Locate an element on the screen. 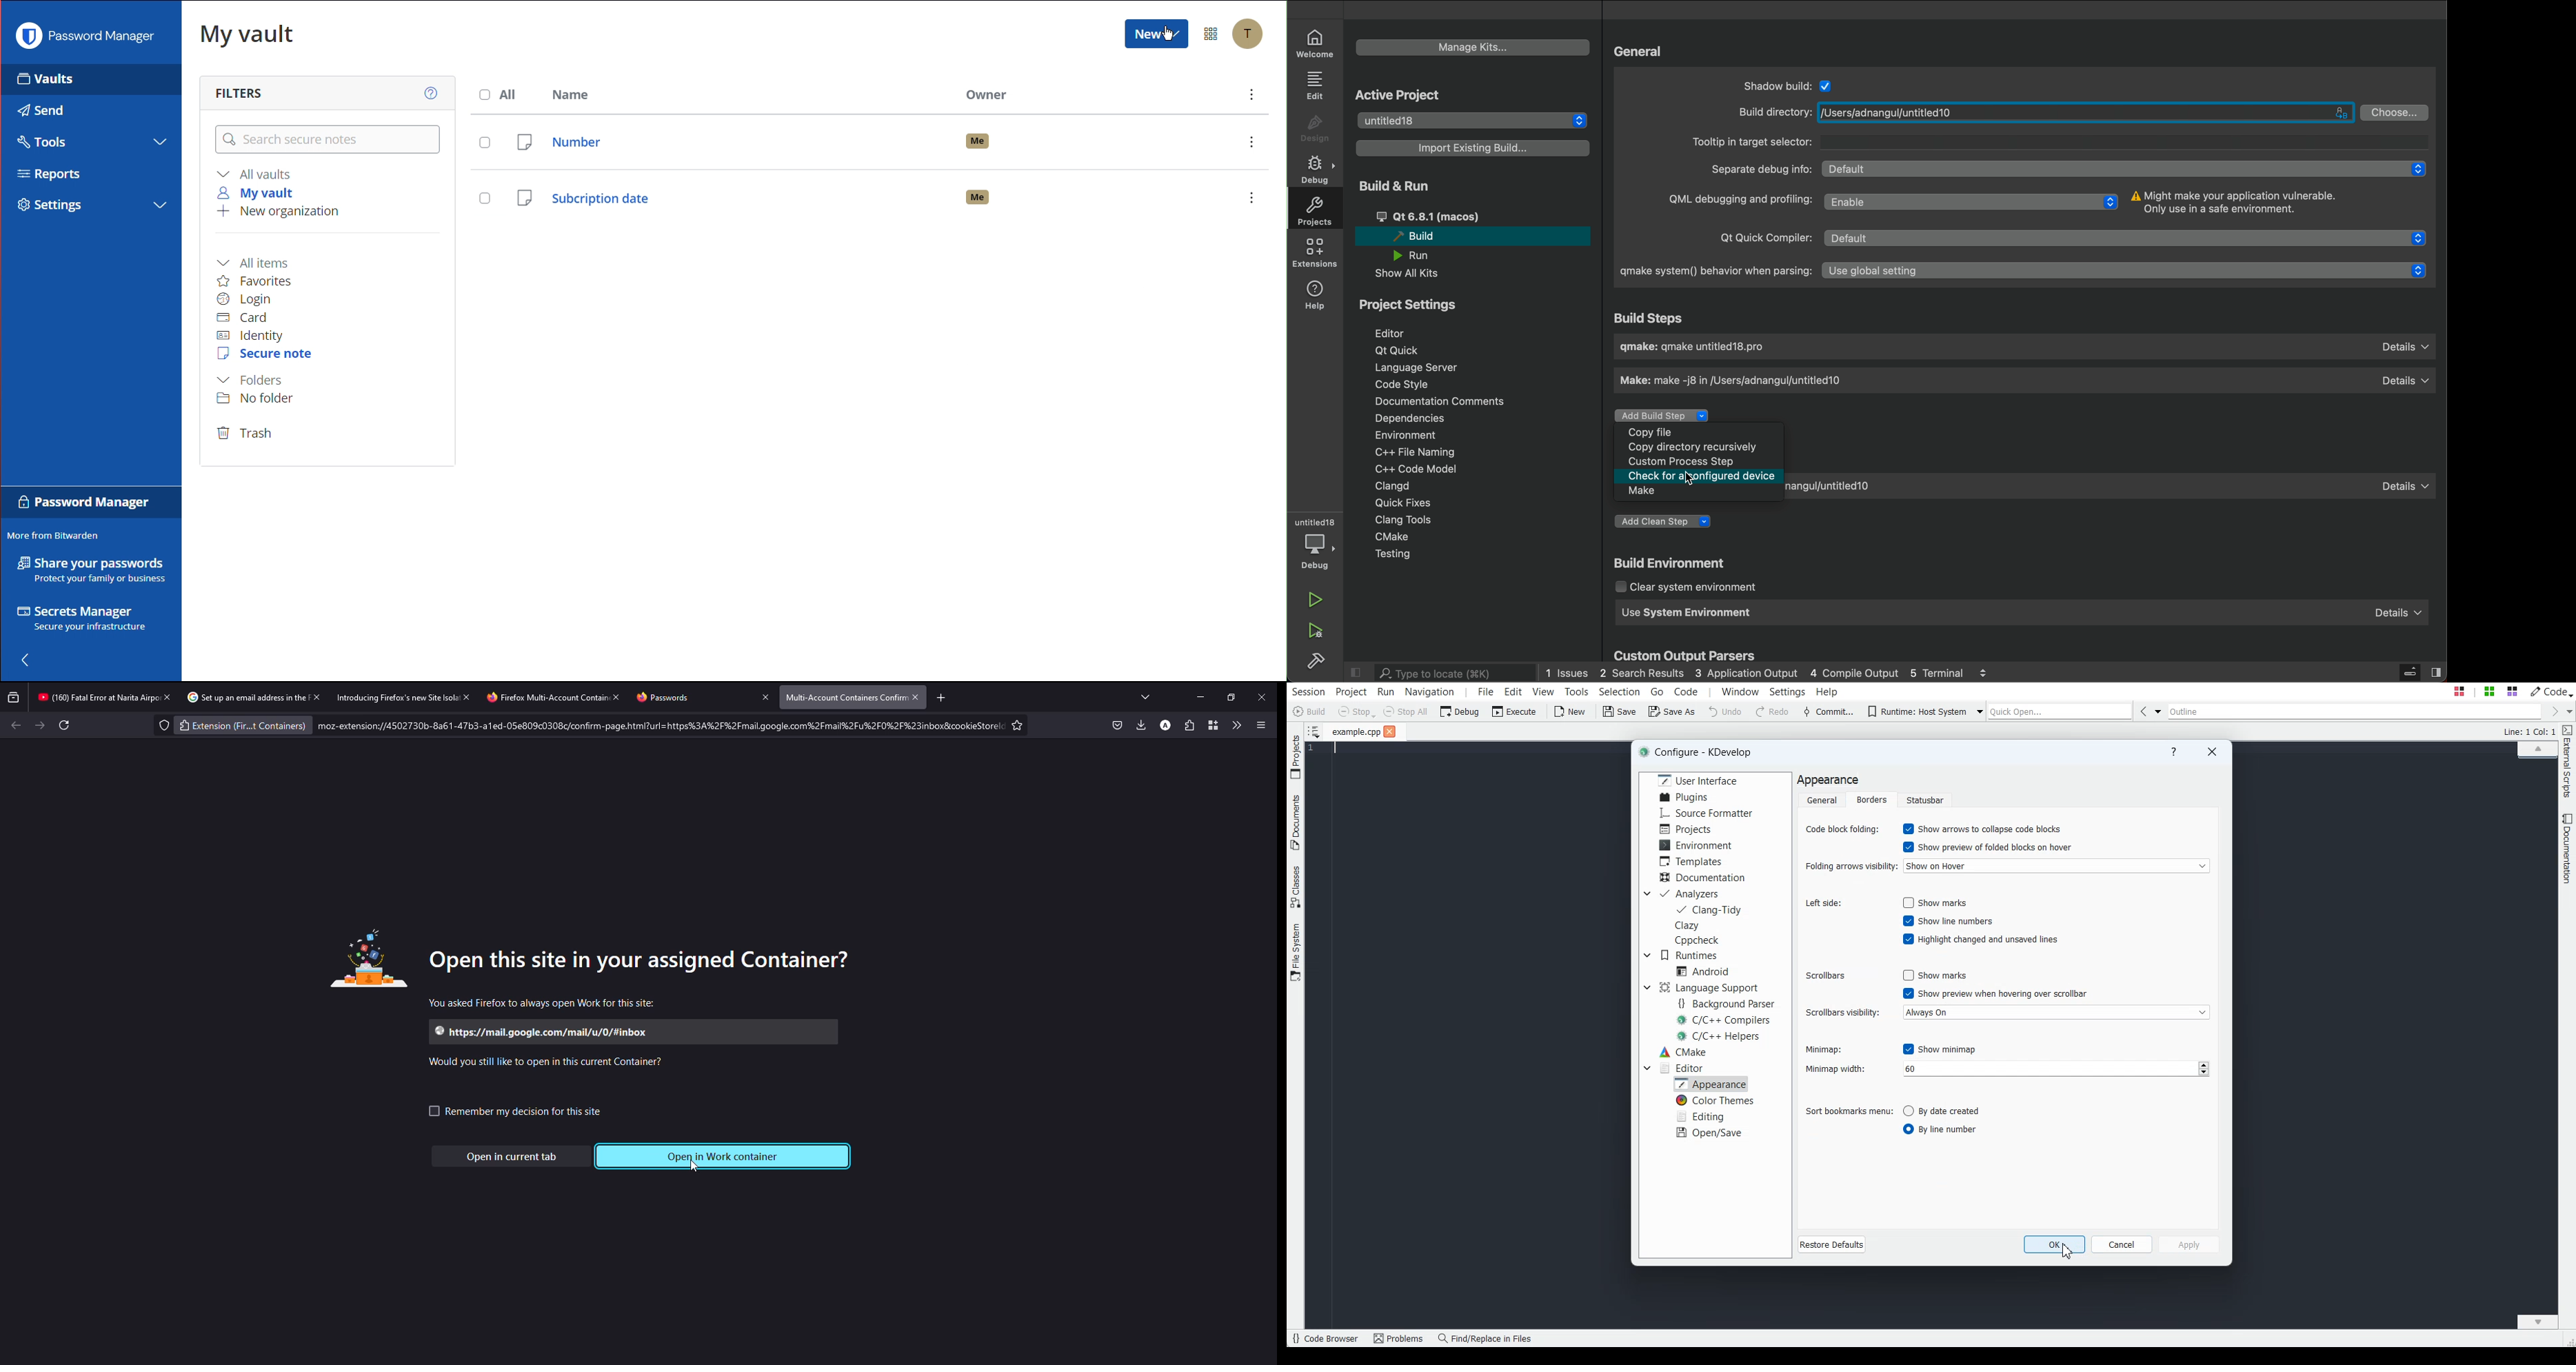  logs is located at coordinates (1985, 671).